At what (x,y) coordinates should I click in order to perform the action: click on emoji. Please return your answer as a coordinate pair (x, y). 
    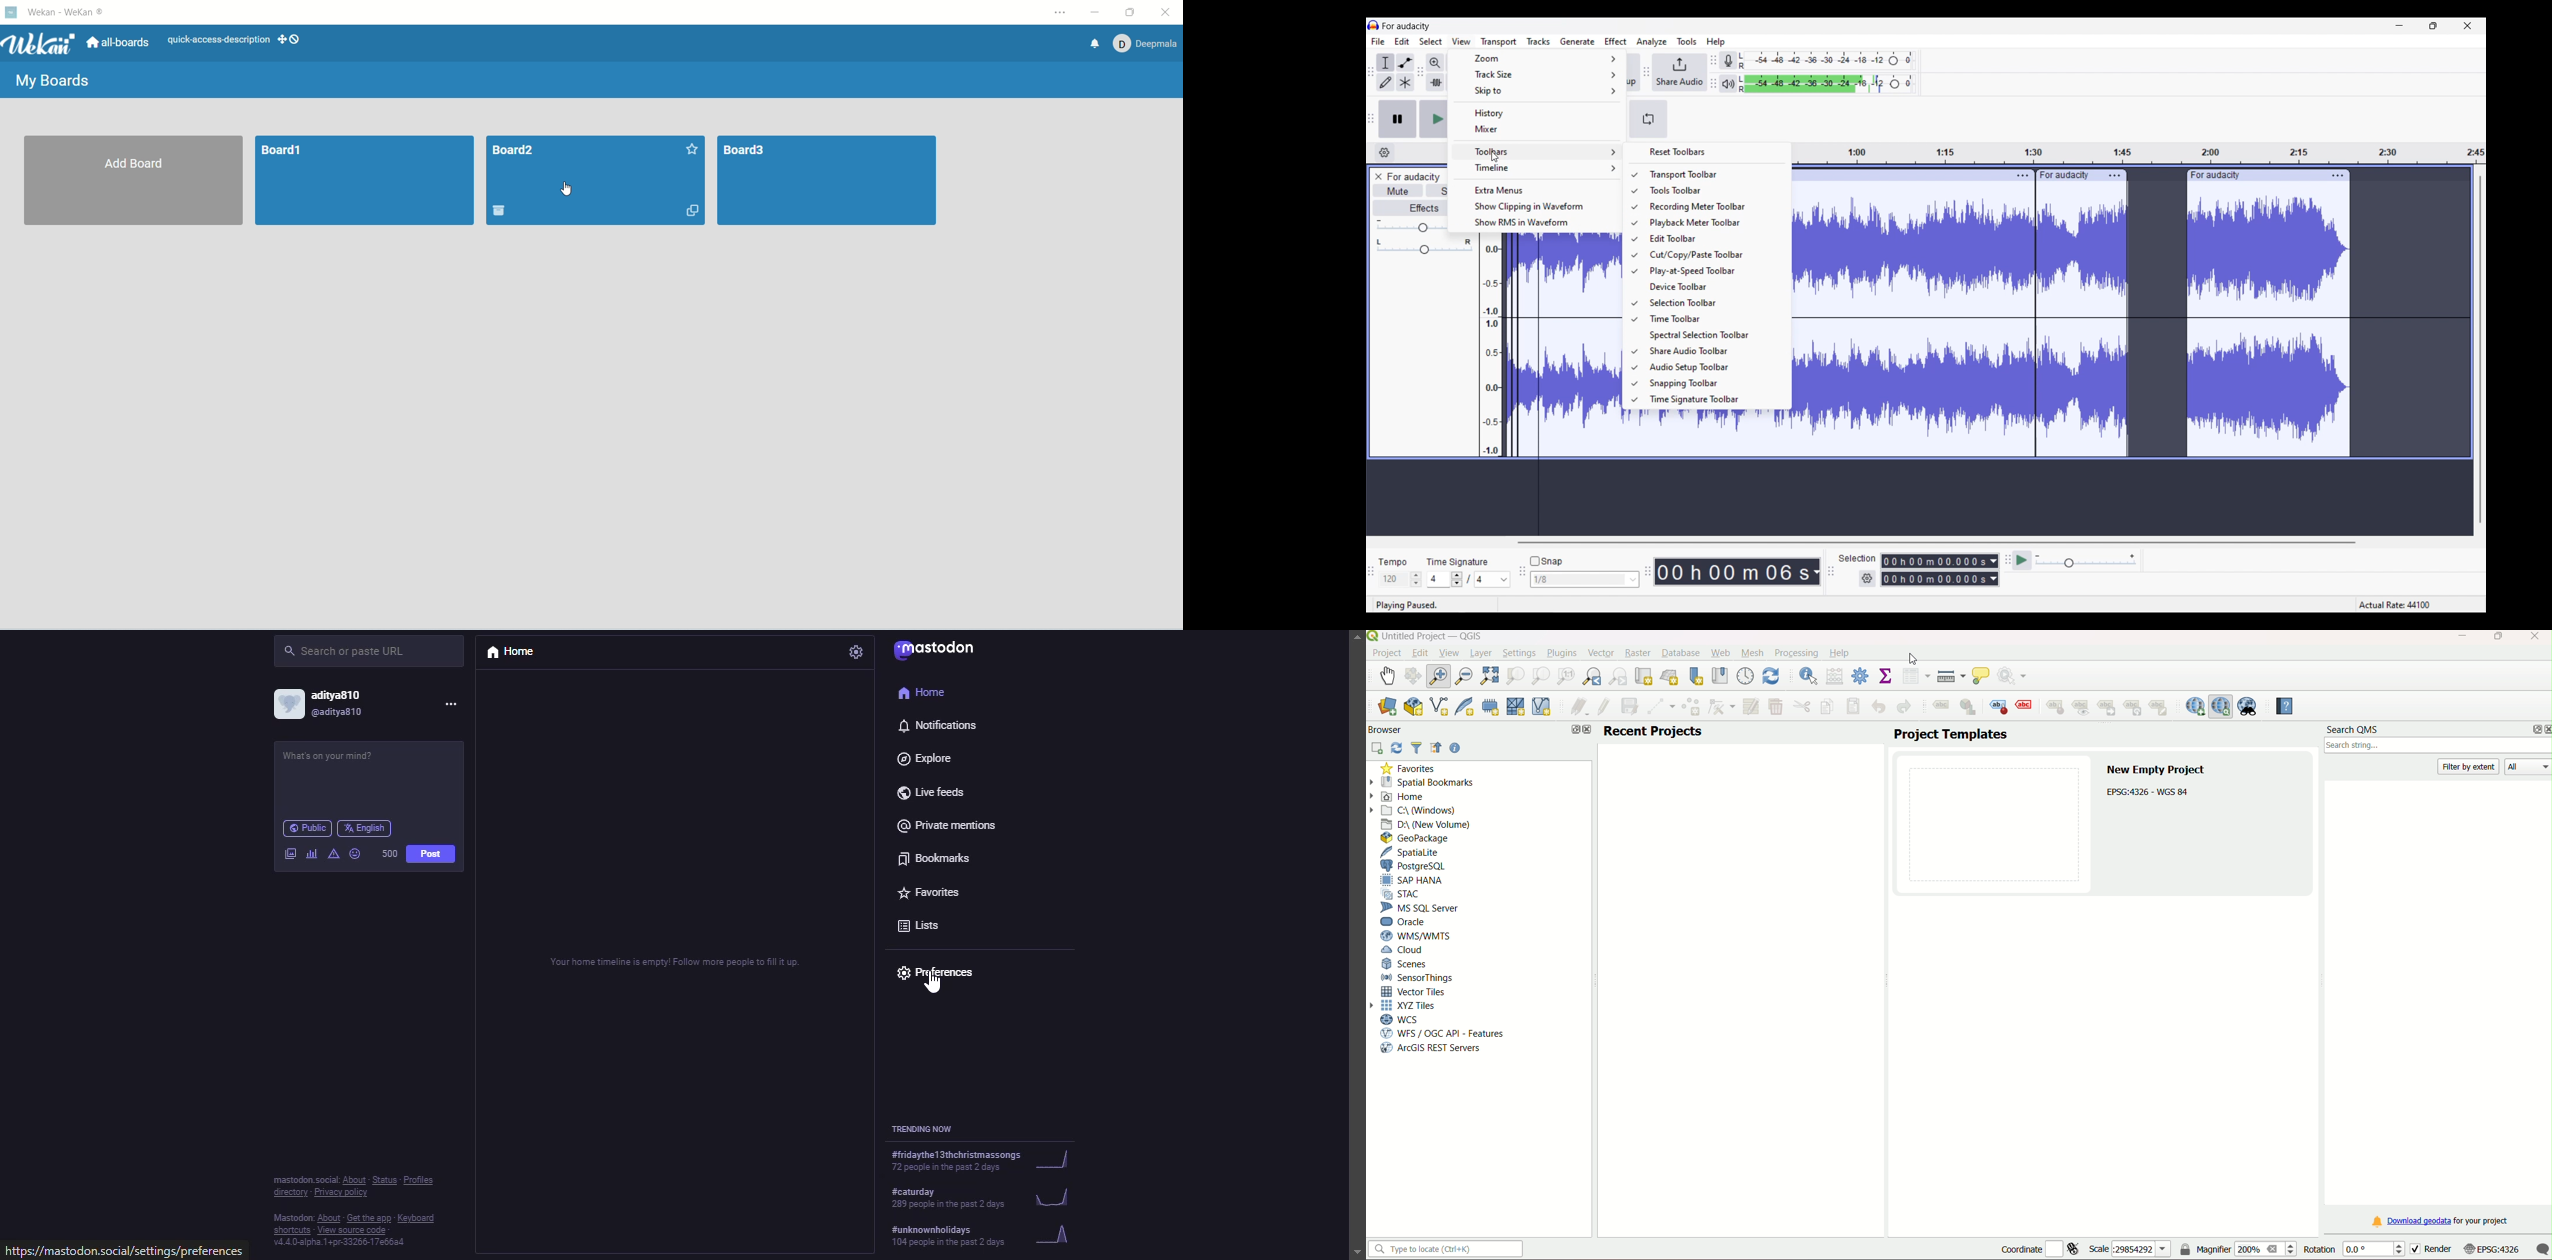
    Looking at the image, I should click on (354, 852).